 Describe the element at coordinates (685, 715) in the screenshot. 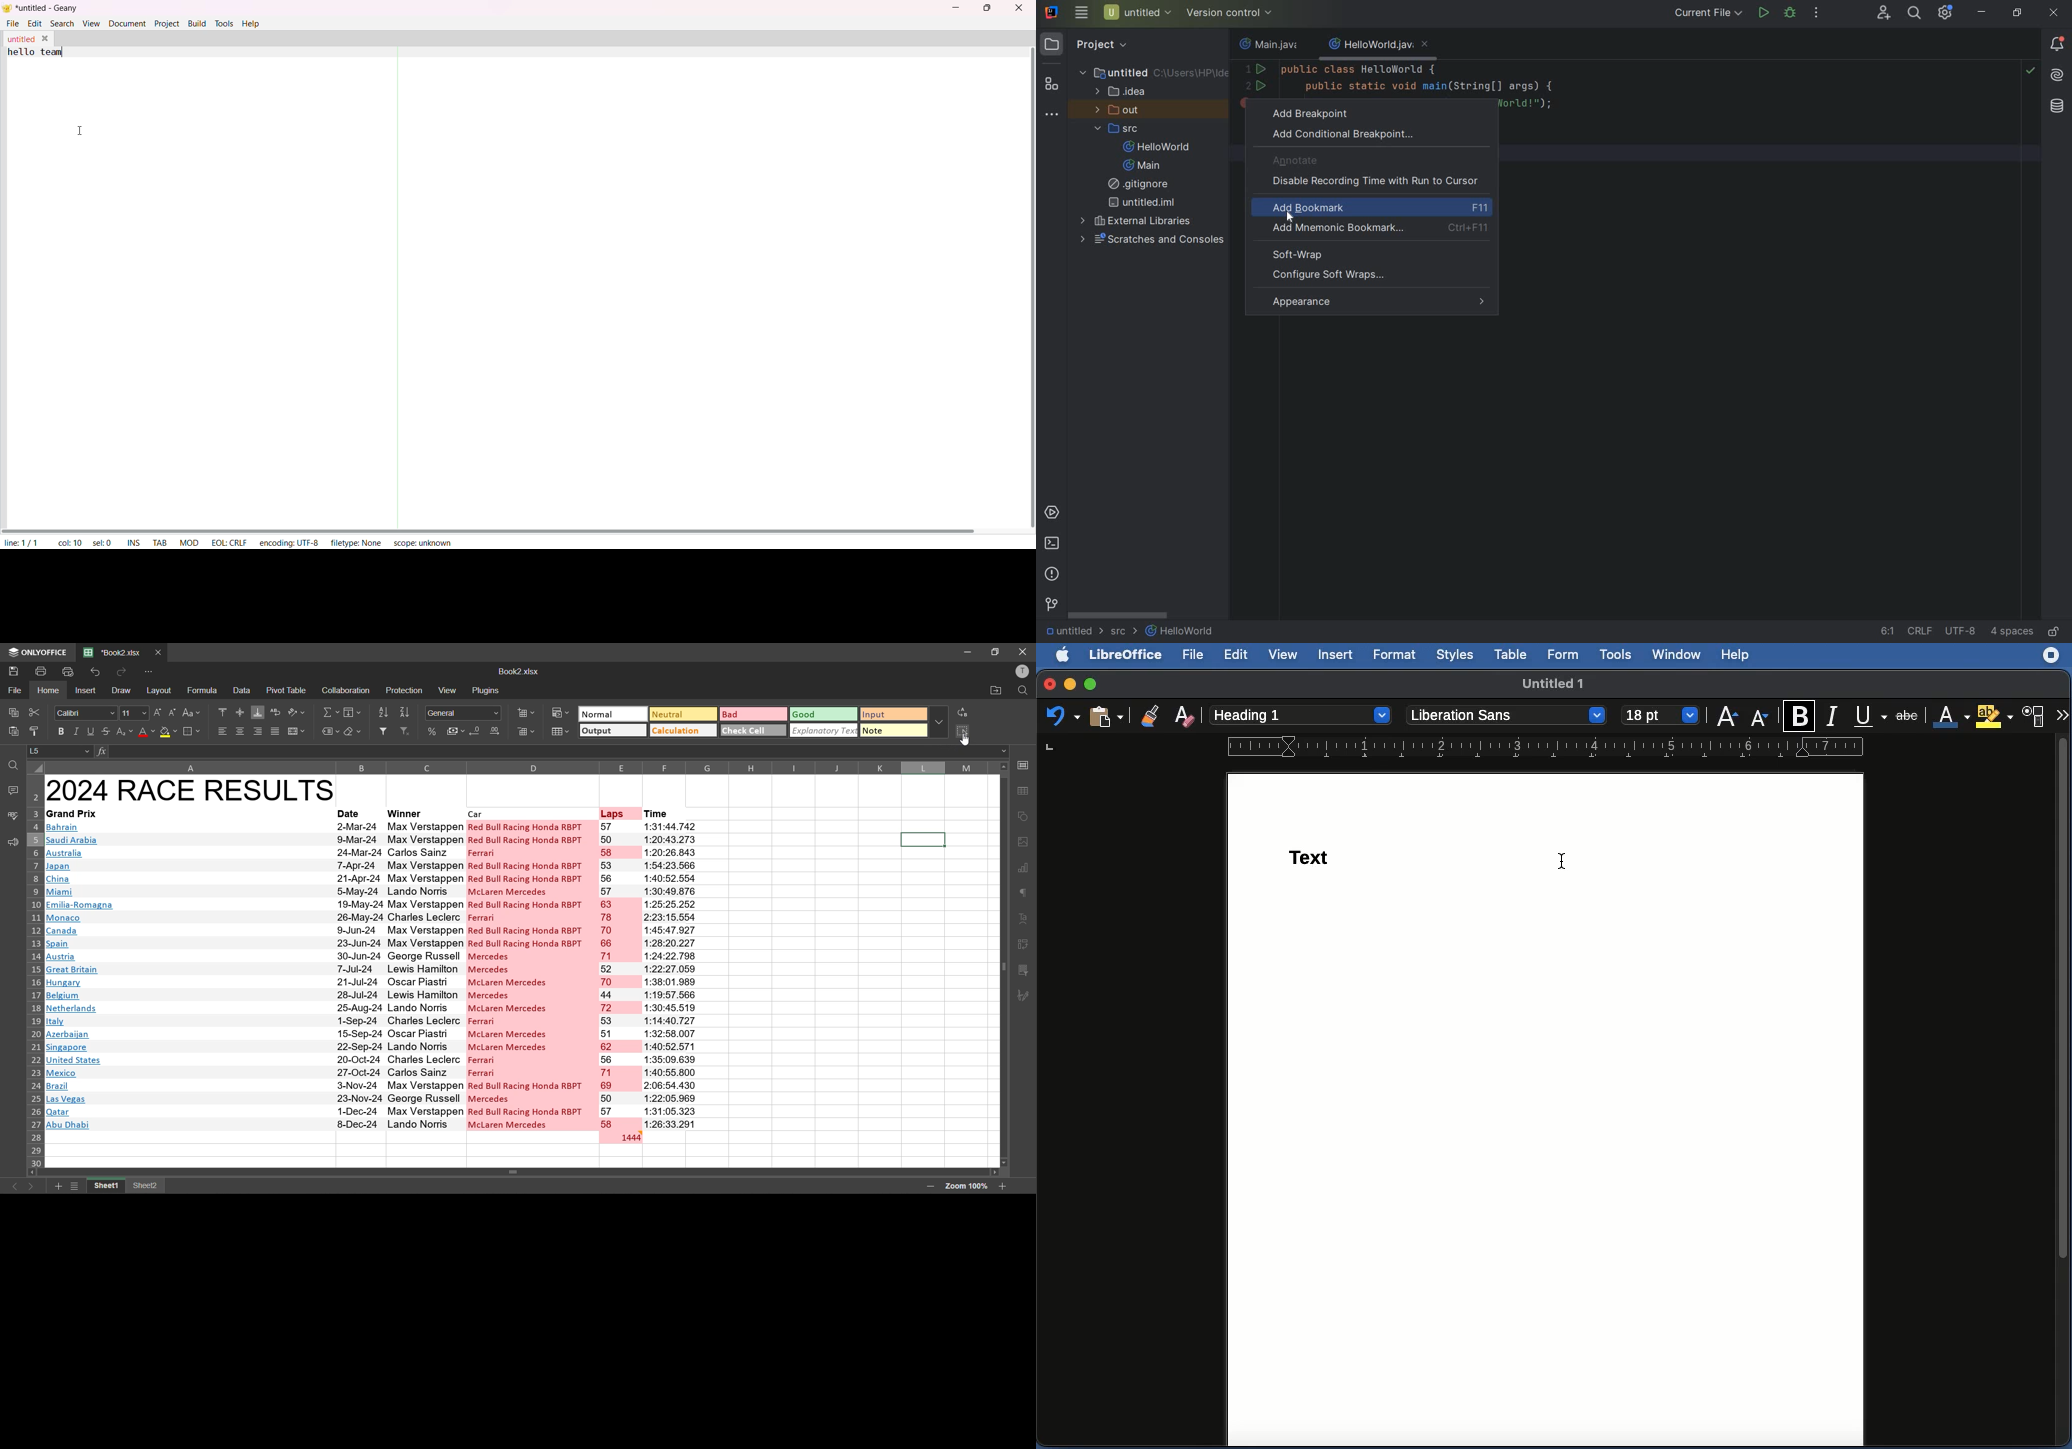

I see `neutral` at that location.